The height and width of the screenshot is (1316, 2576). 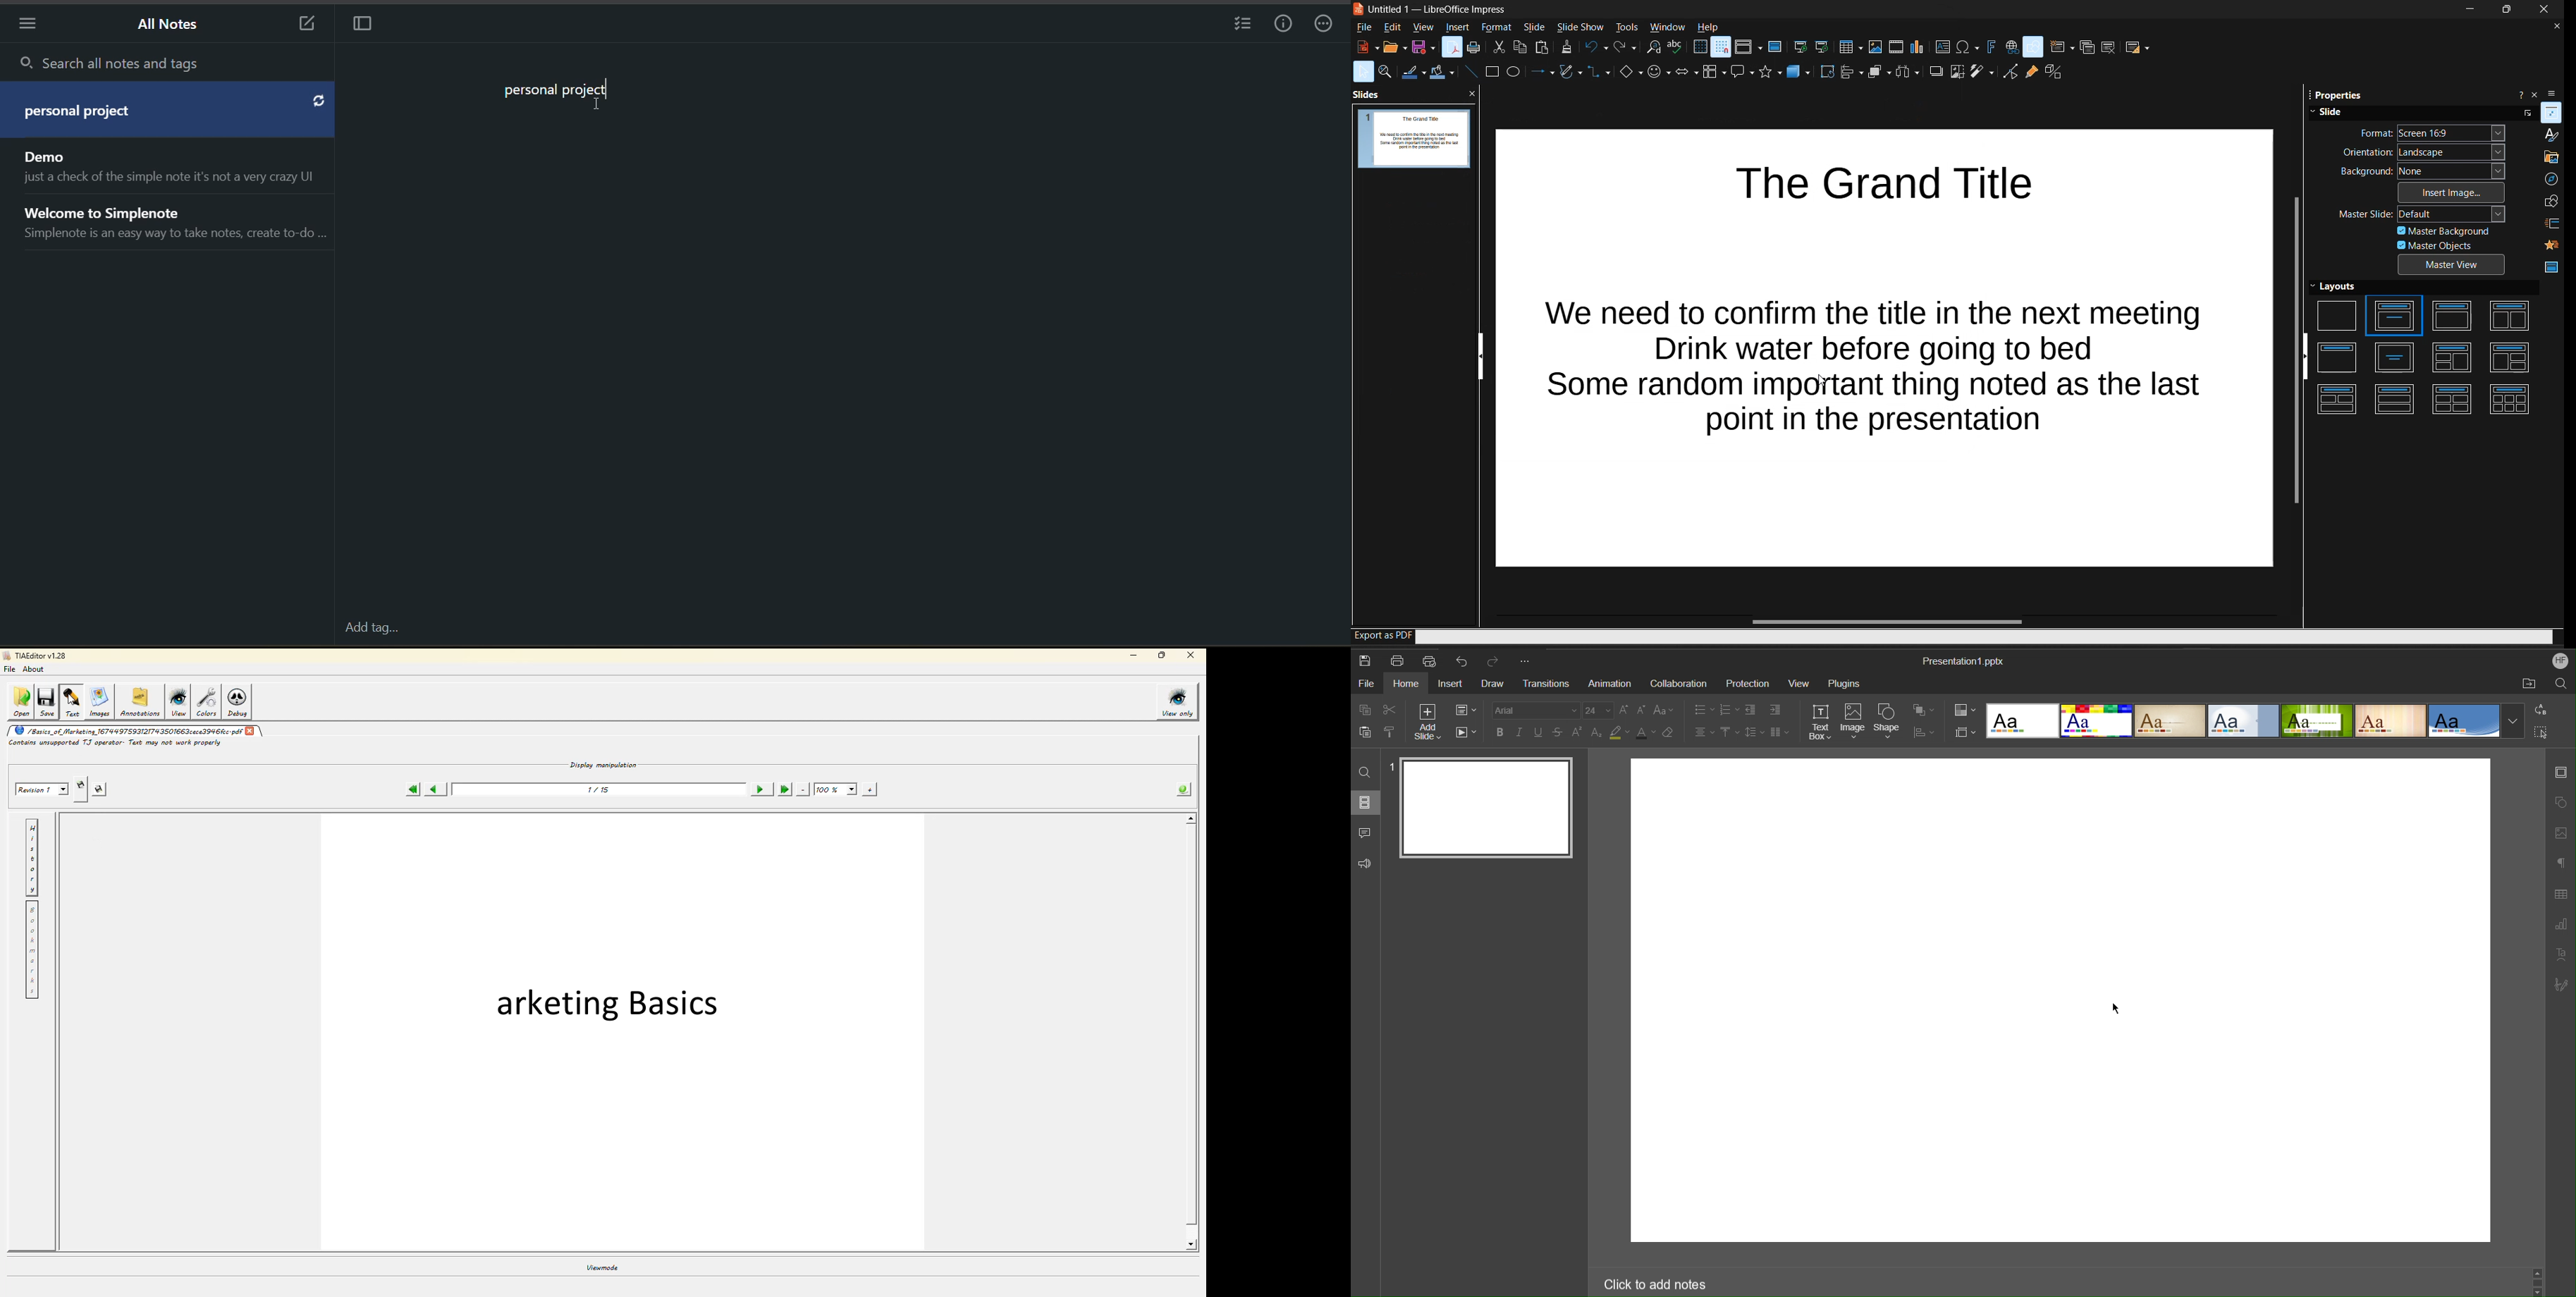 I want to click on 3d objects, so click(x=1800, y=73).